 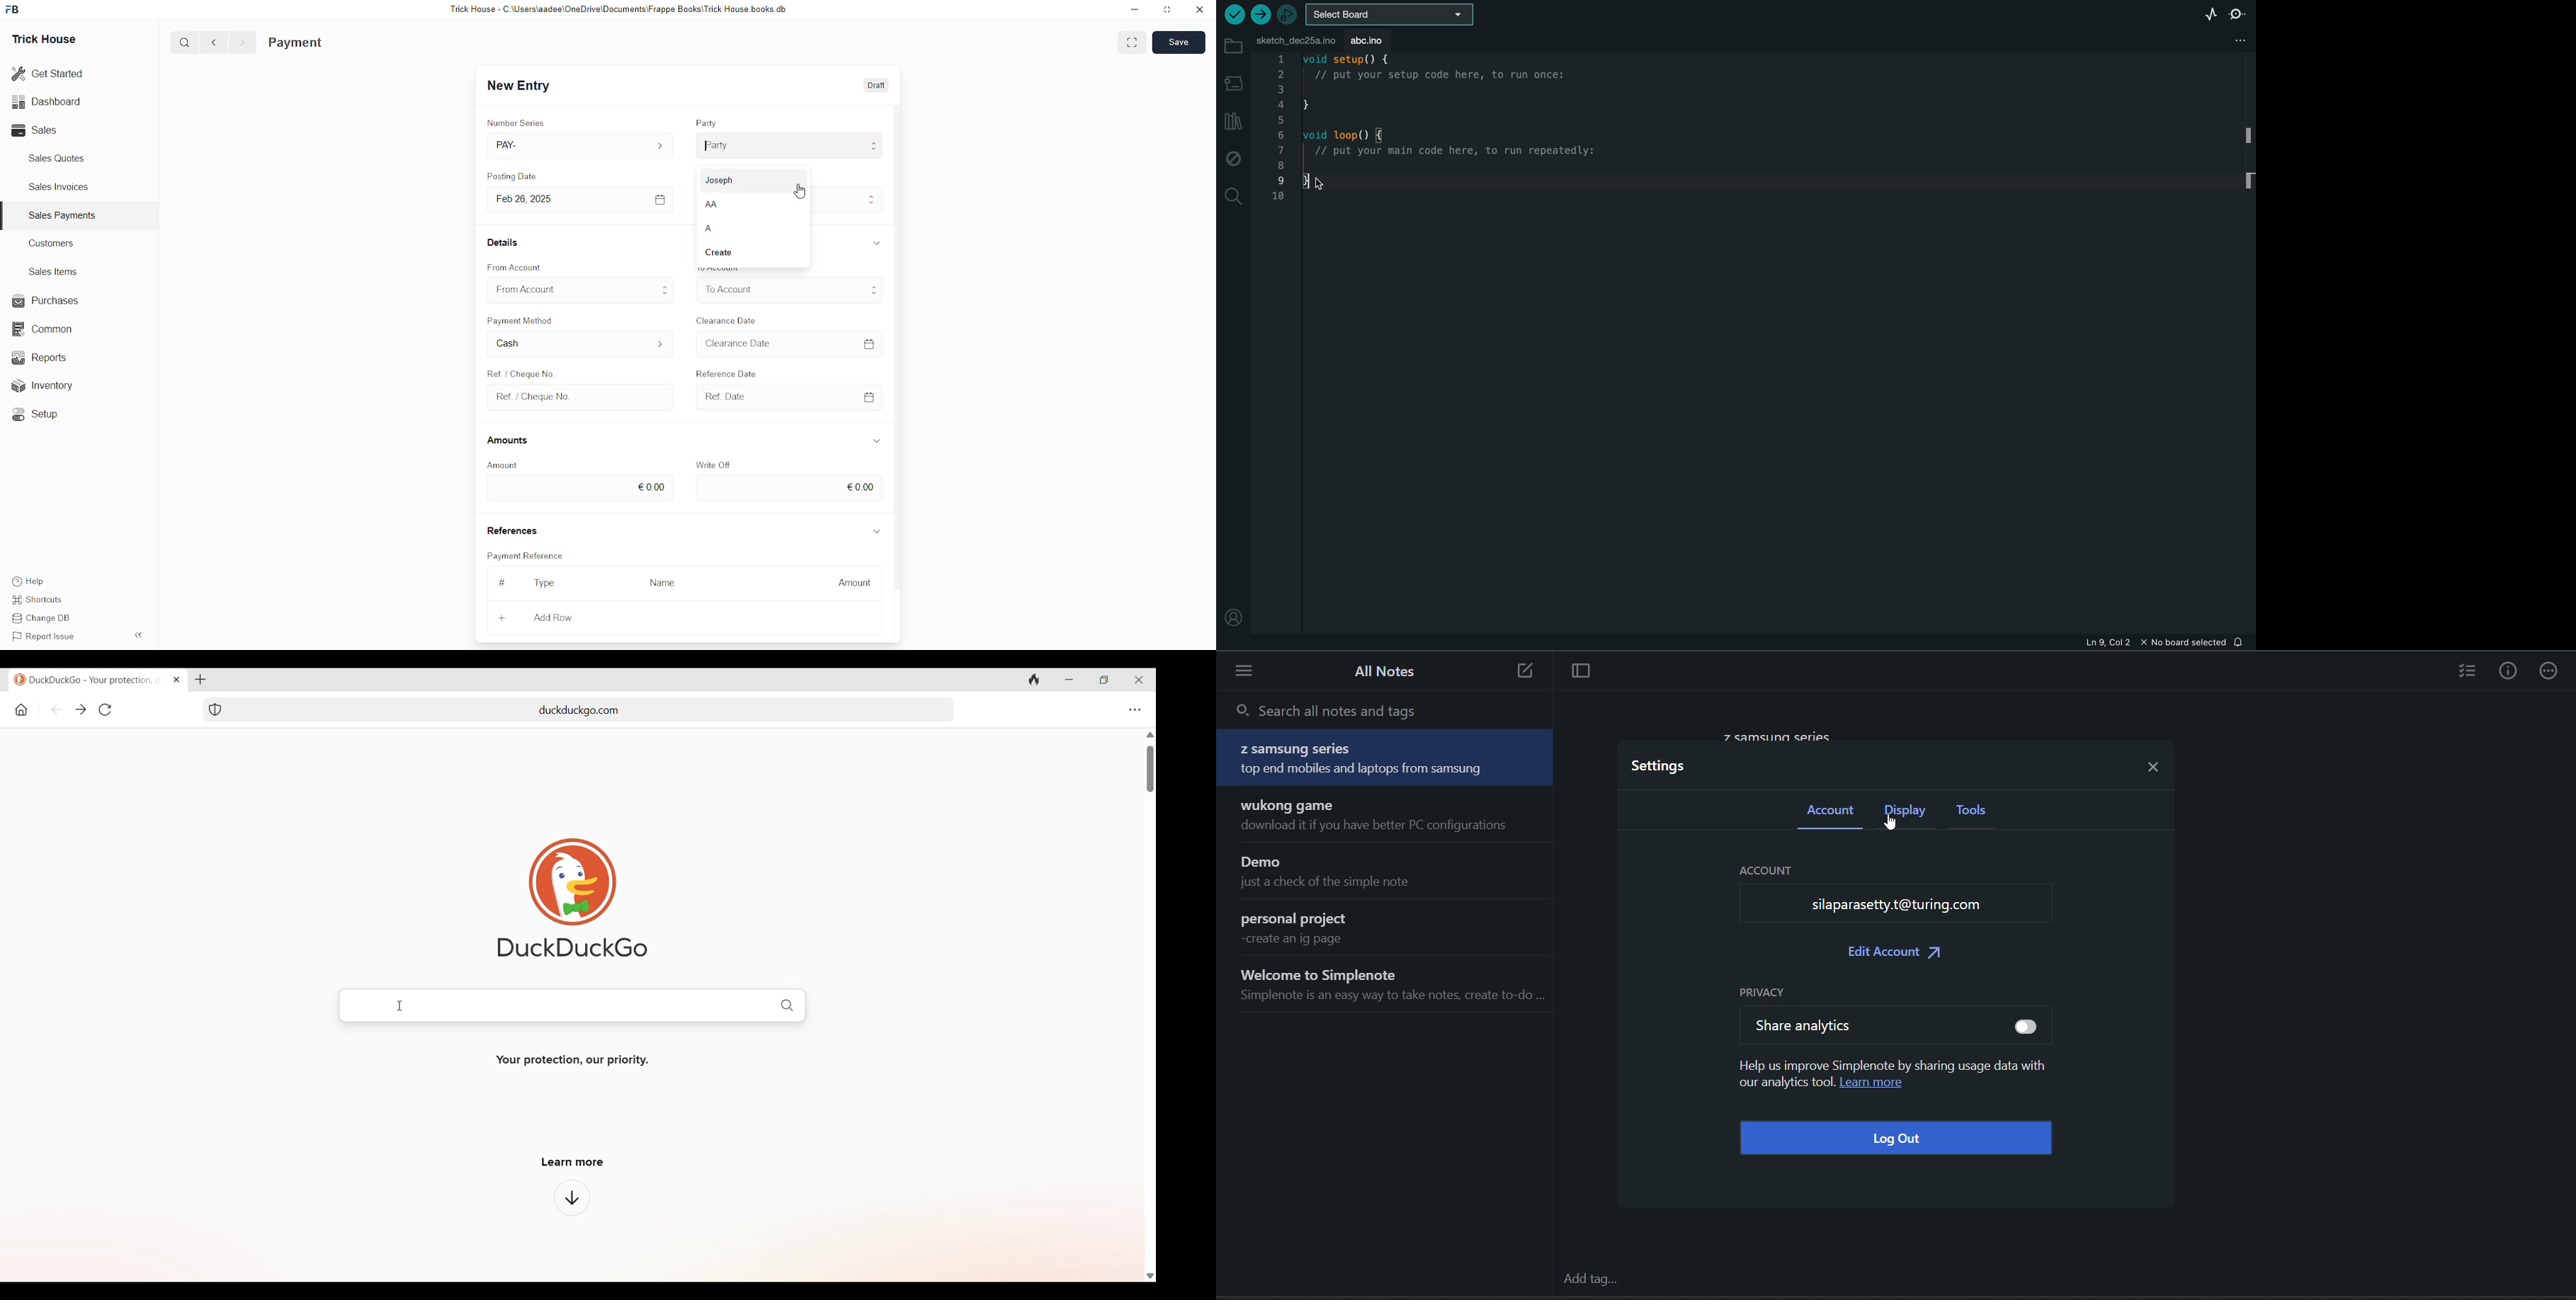 What do you see at coordinates (792, 146) in the screenshot?
I see `Party` at bounding box center [792, 146].